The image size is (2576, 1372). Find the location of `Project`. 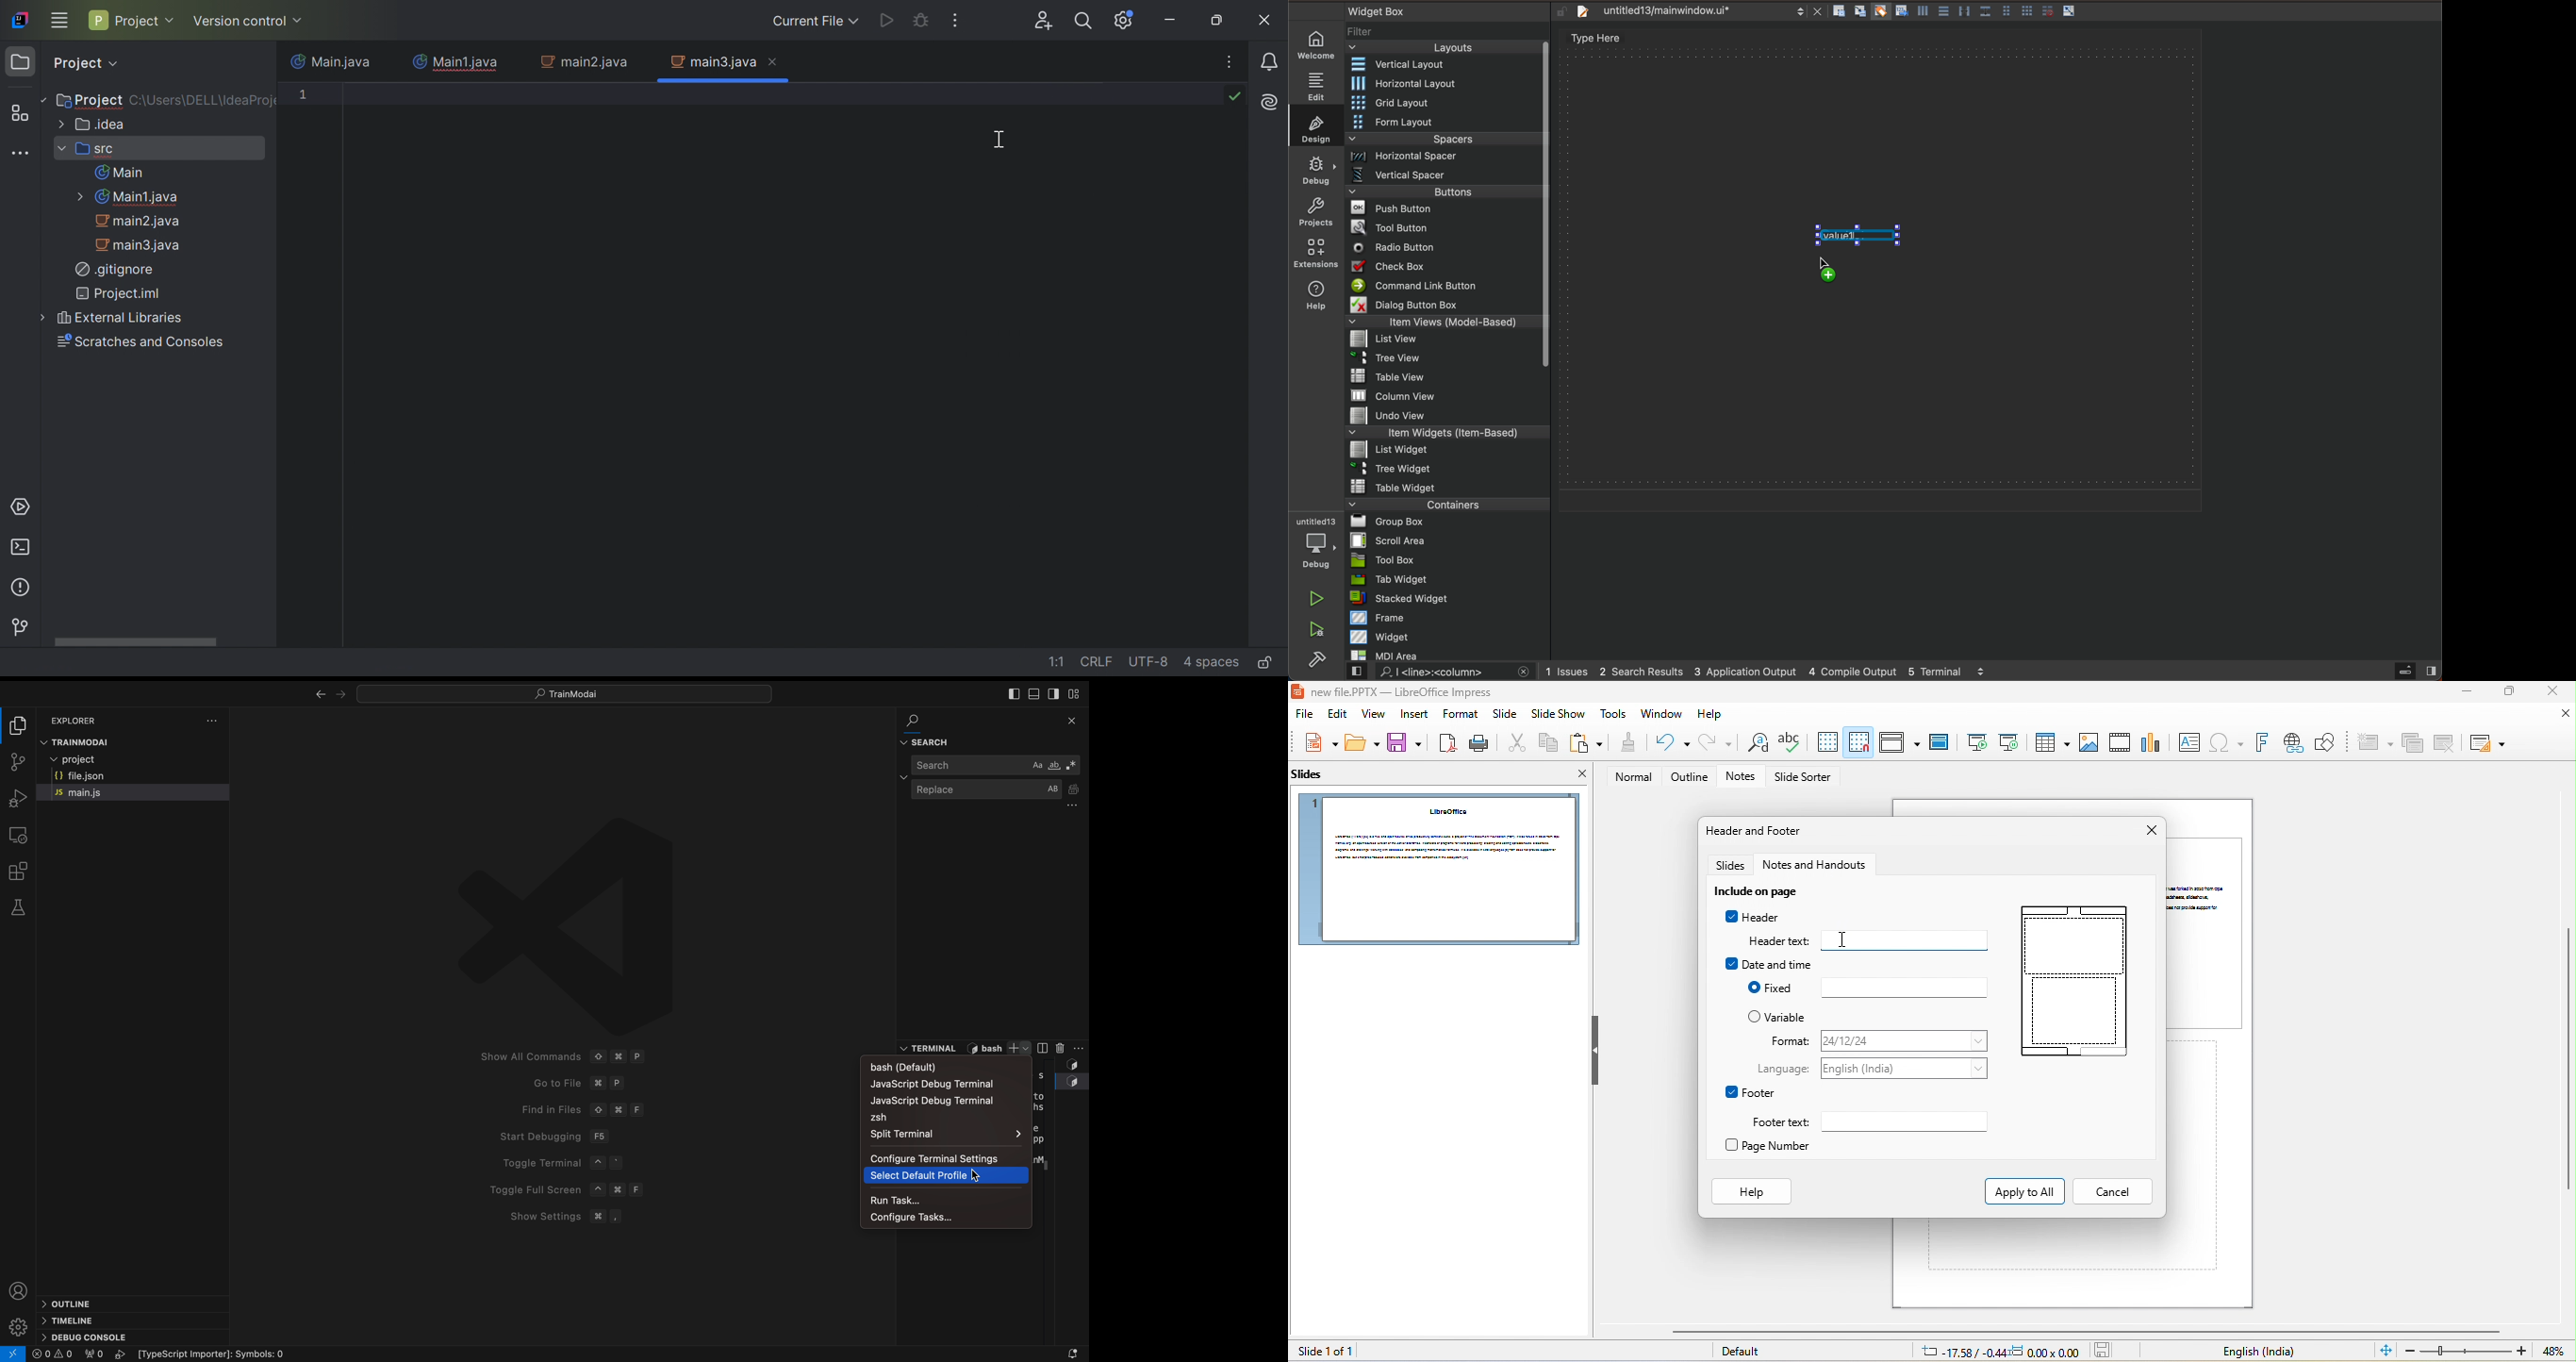

Project is located at coordinates (87, 64).